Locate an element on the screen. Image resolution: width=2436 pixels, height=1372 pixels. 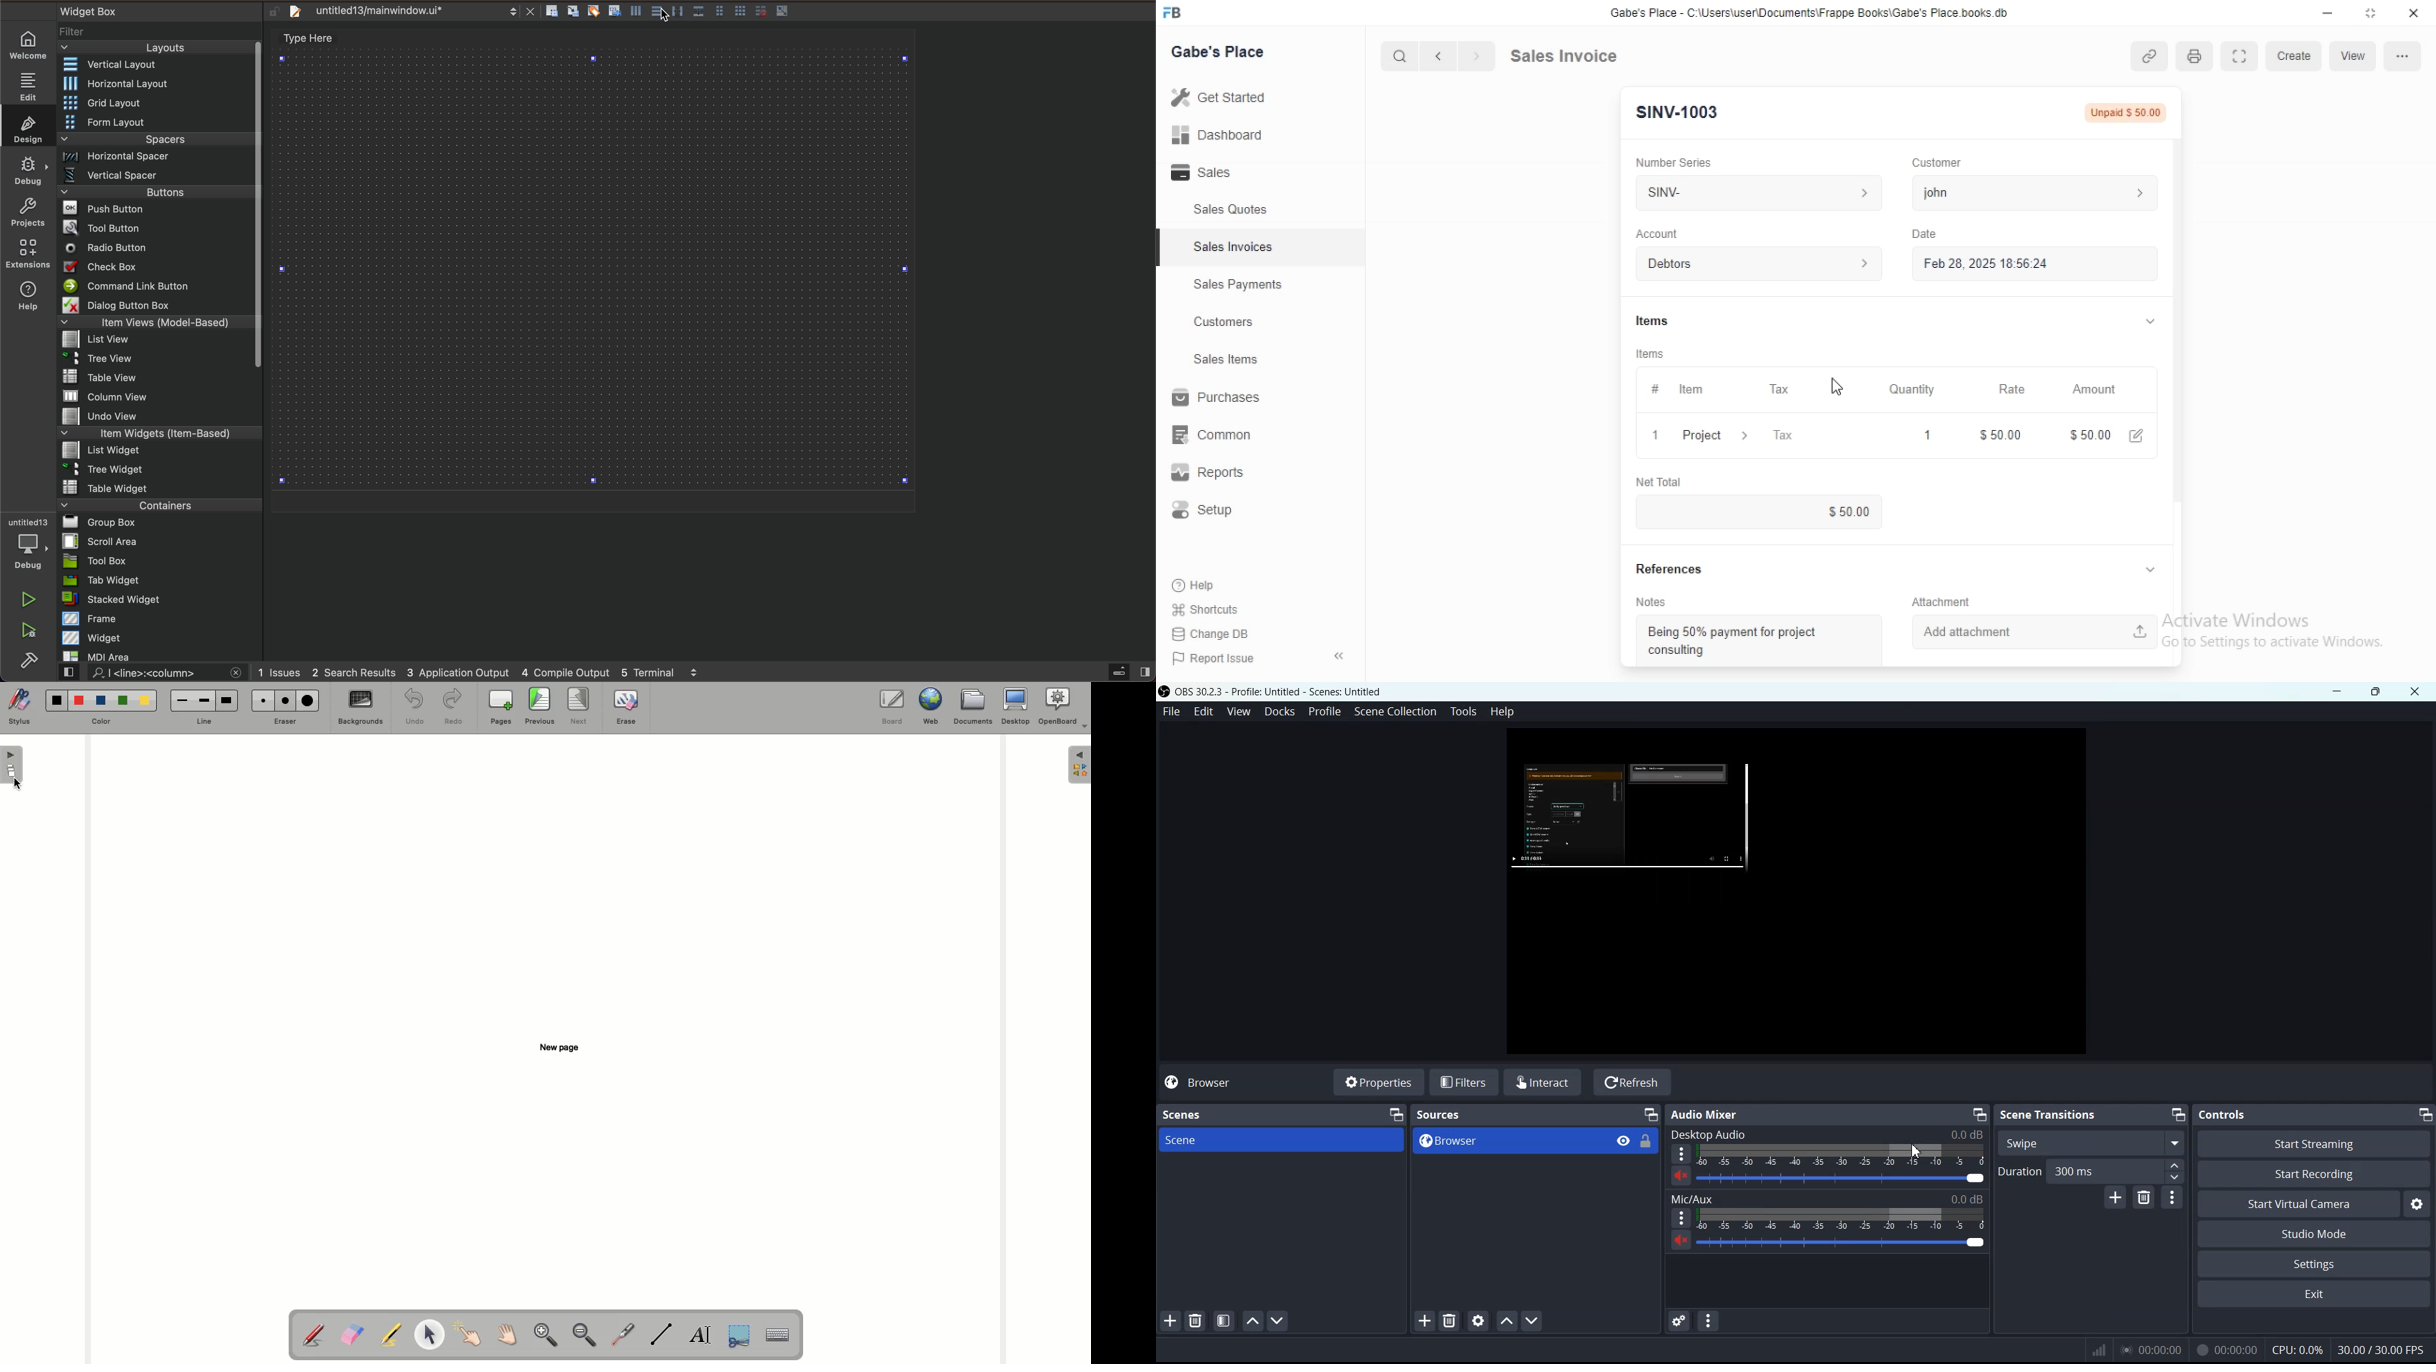
frame is located at coordinates (159, 619).